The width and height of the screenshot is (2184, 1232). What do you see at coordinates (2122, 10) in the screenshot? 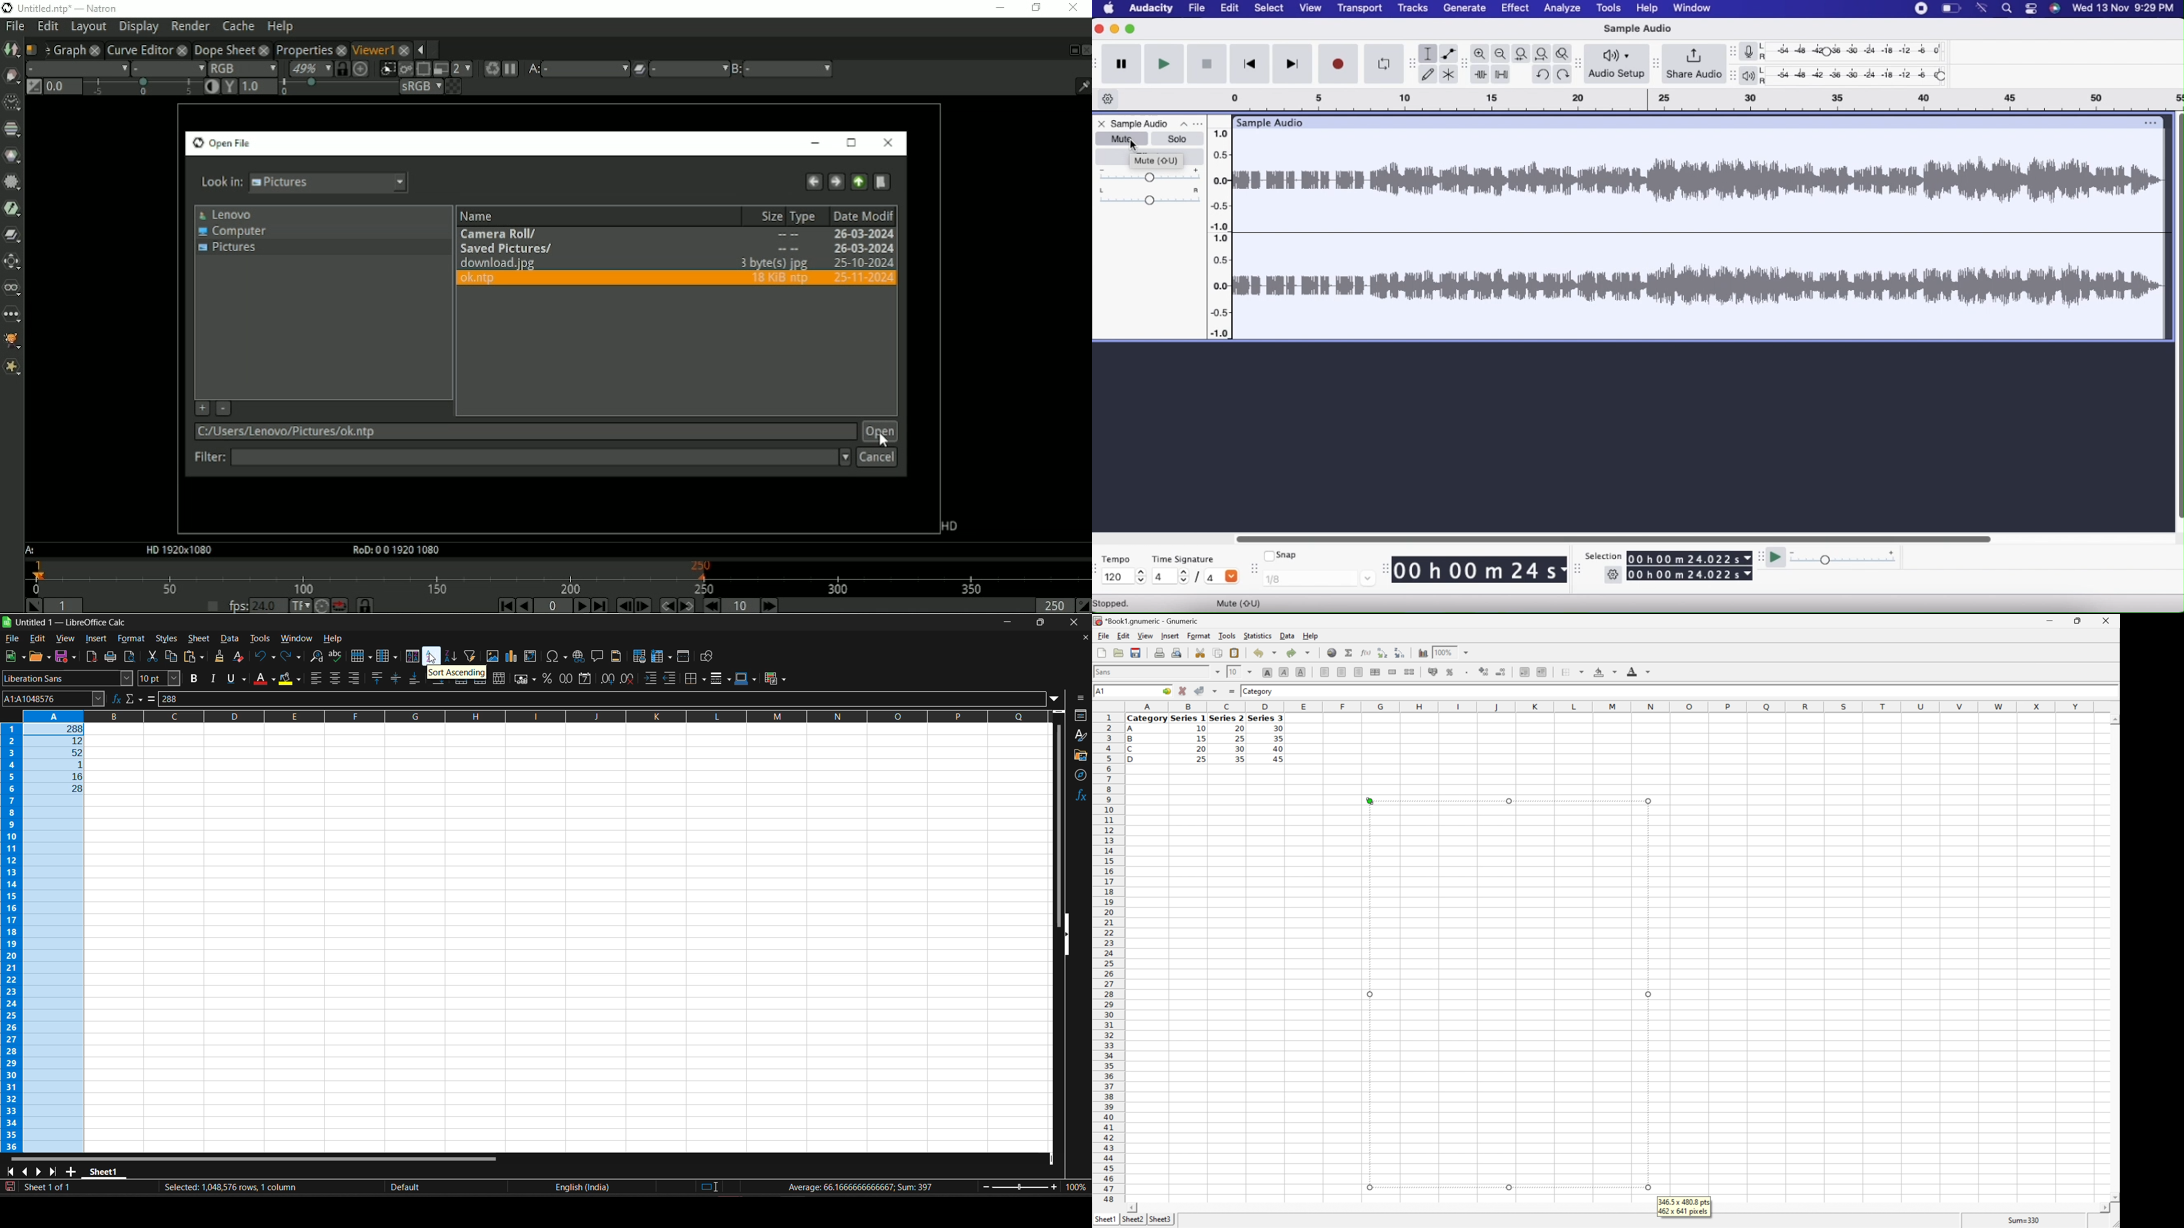
I see `Wed 13 Nov 9:29 PM` at bounding box center [2122, 10].